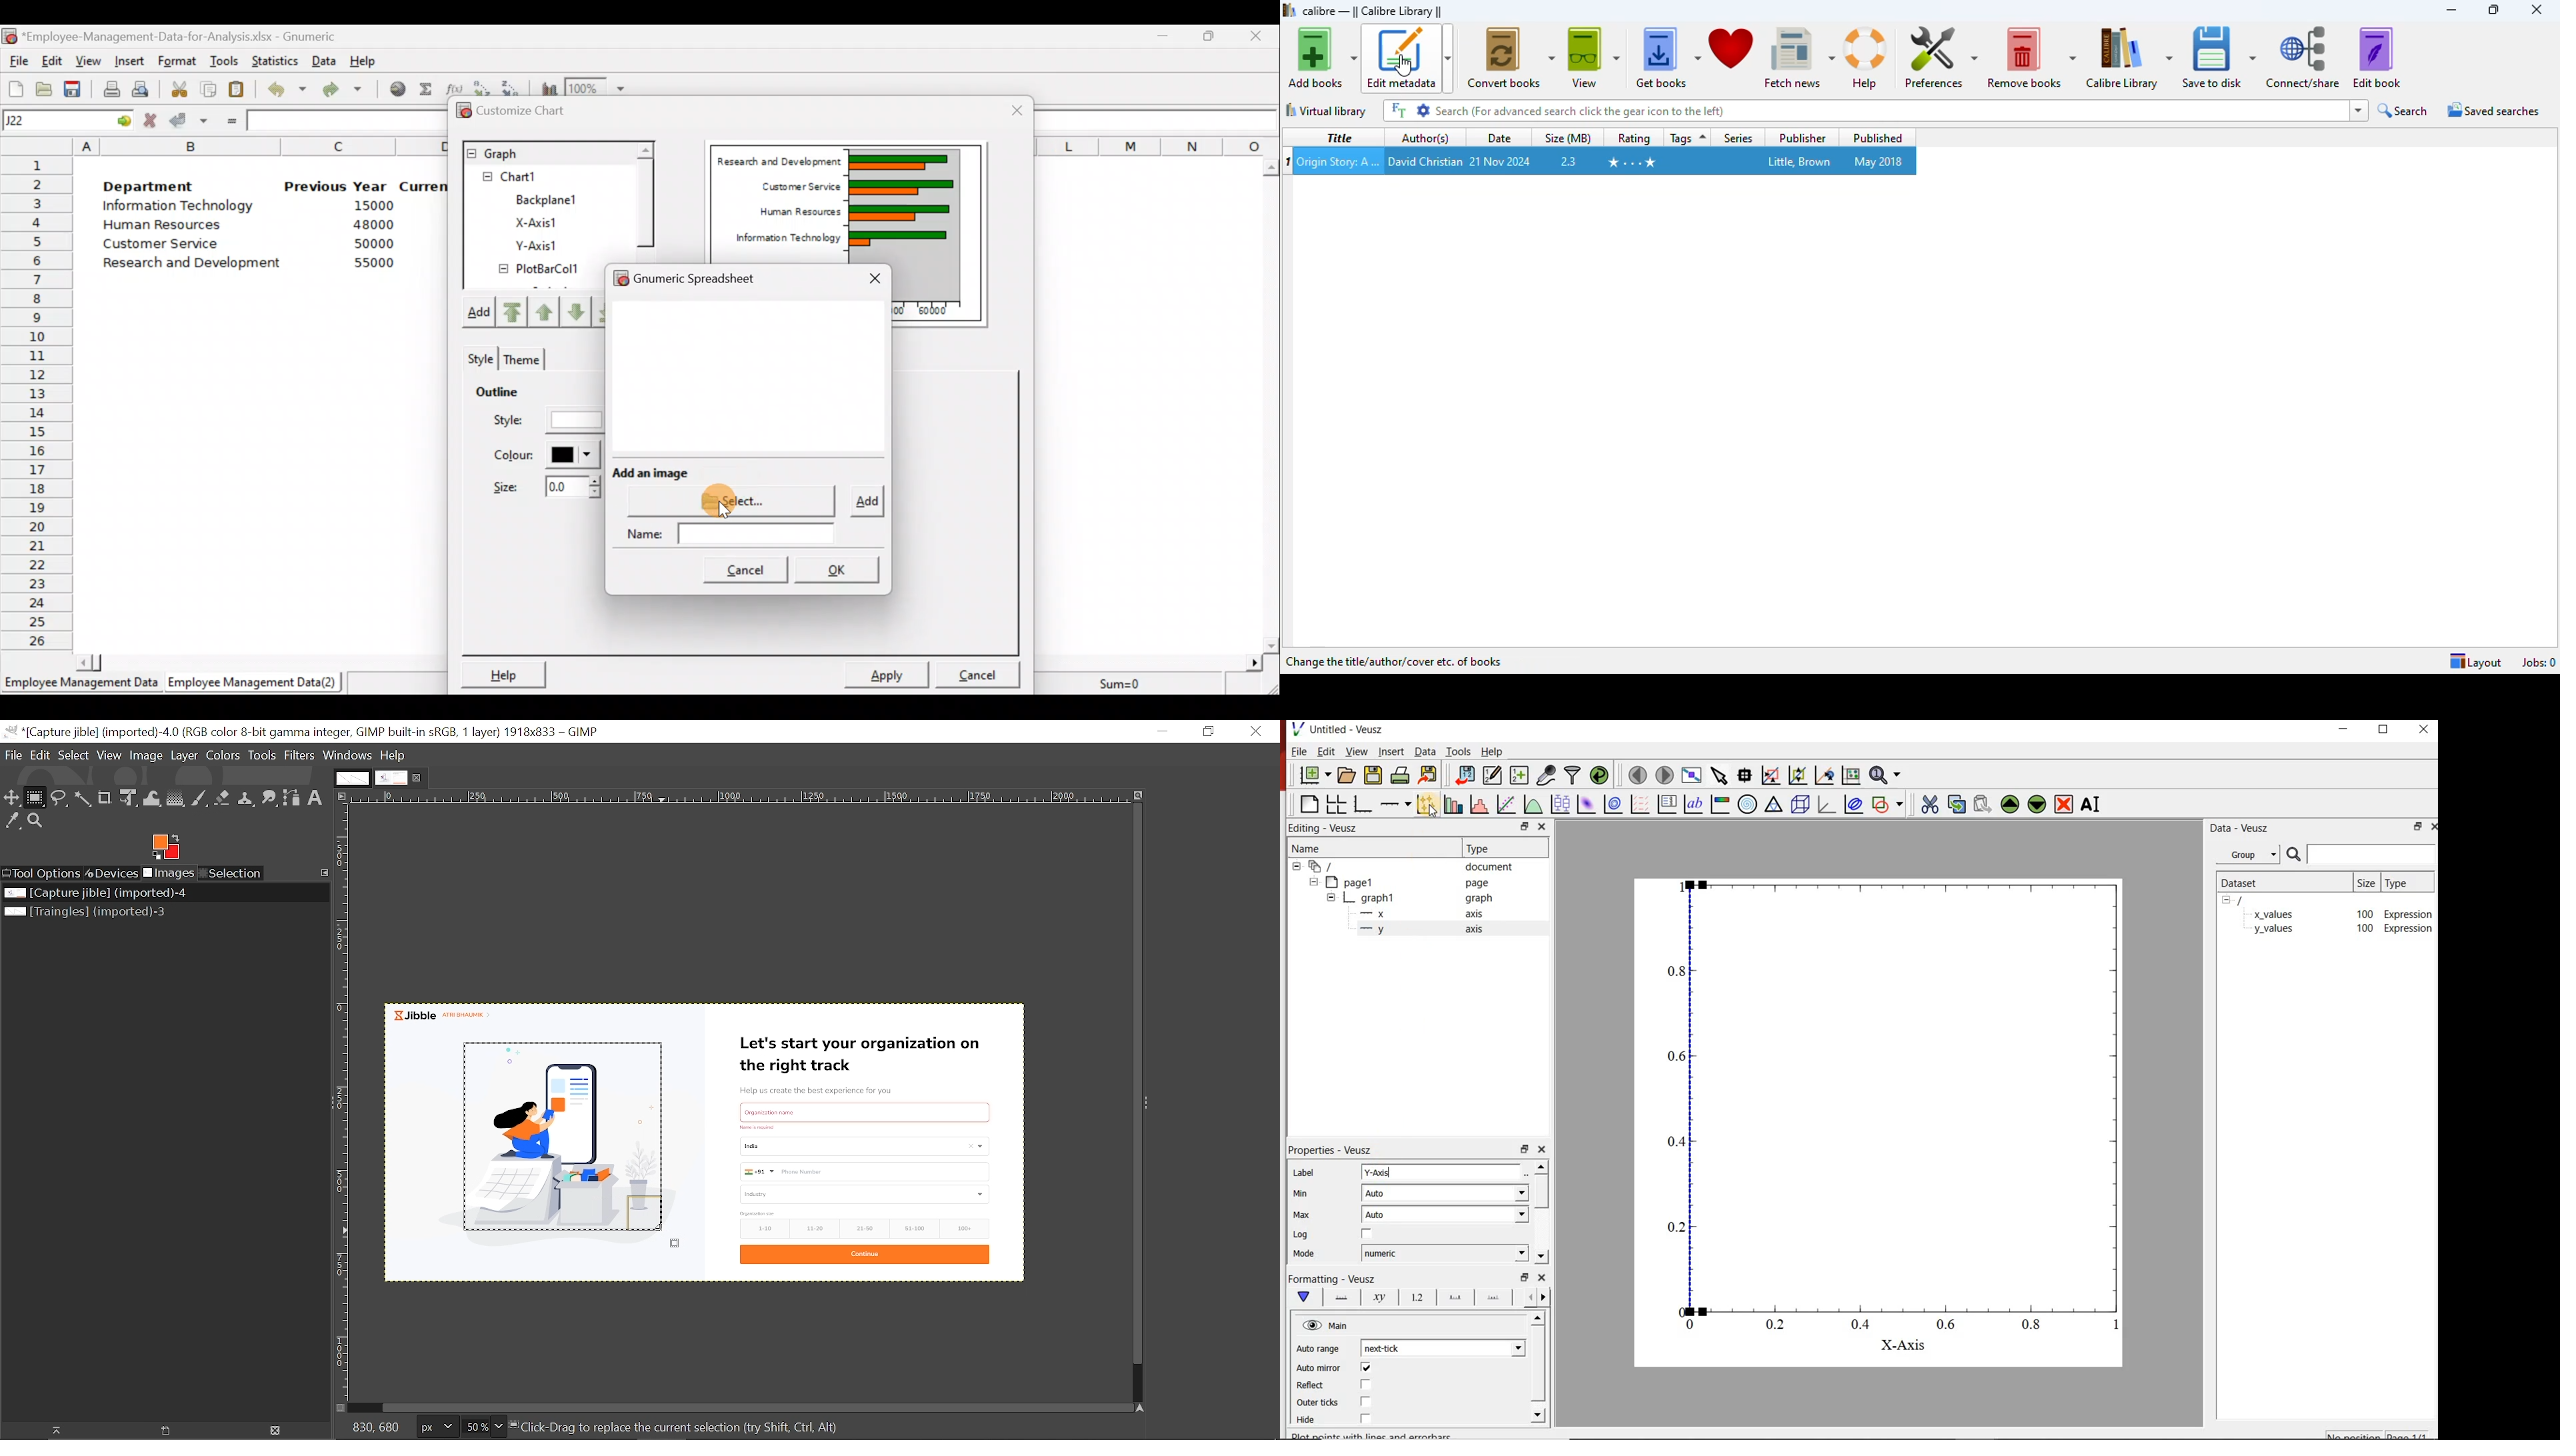 This screenshot has width=2576, height=1456. What do you see at coordinates (1524, 1277) in the screenshot?
I see `restore down` at bounding box center [1524, 1277].